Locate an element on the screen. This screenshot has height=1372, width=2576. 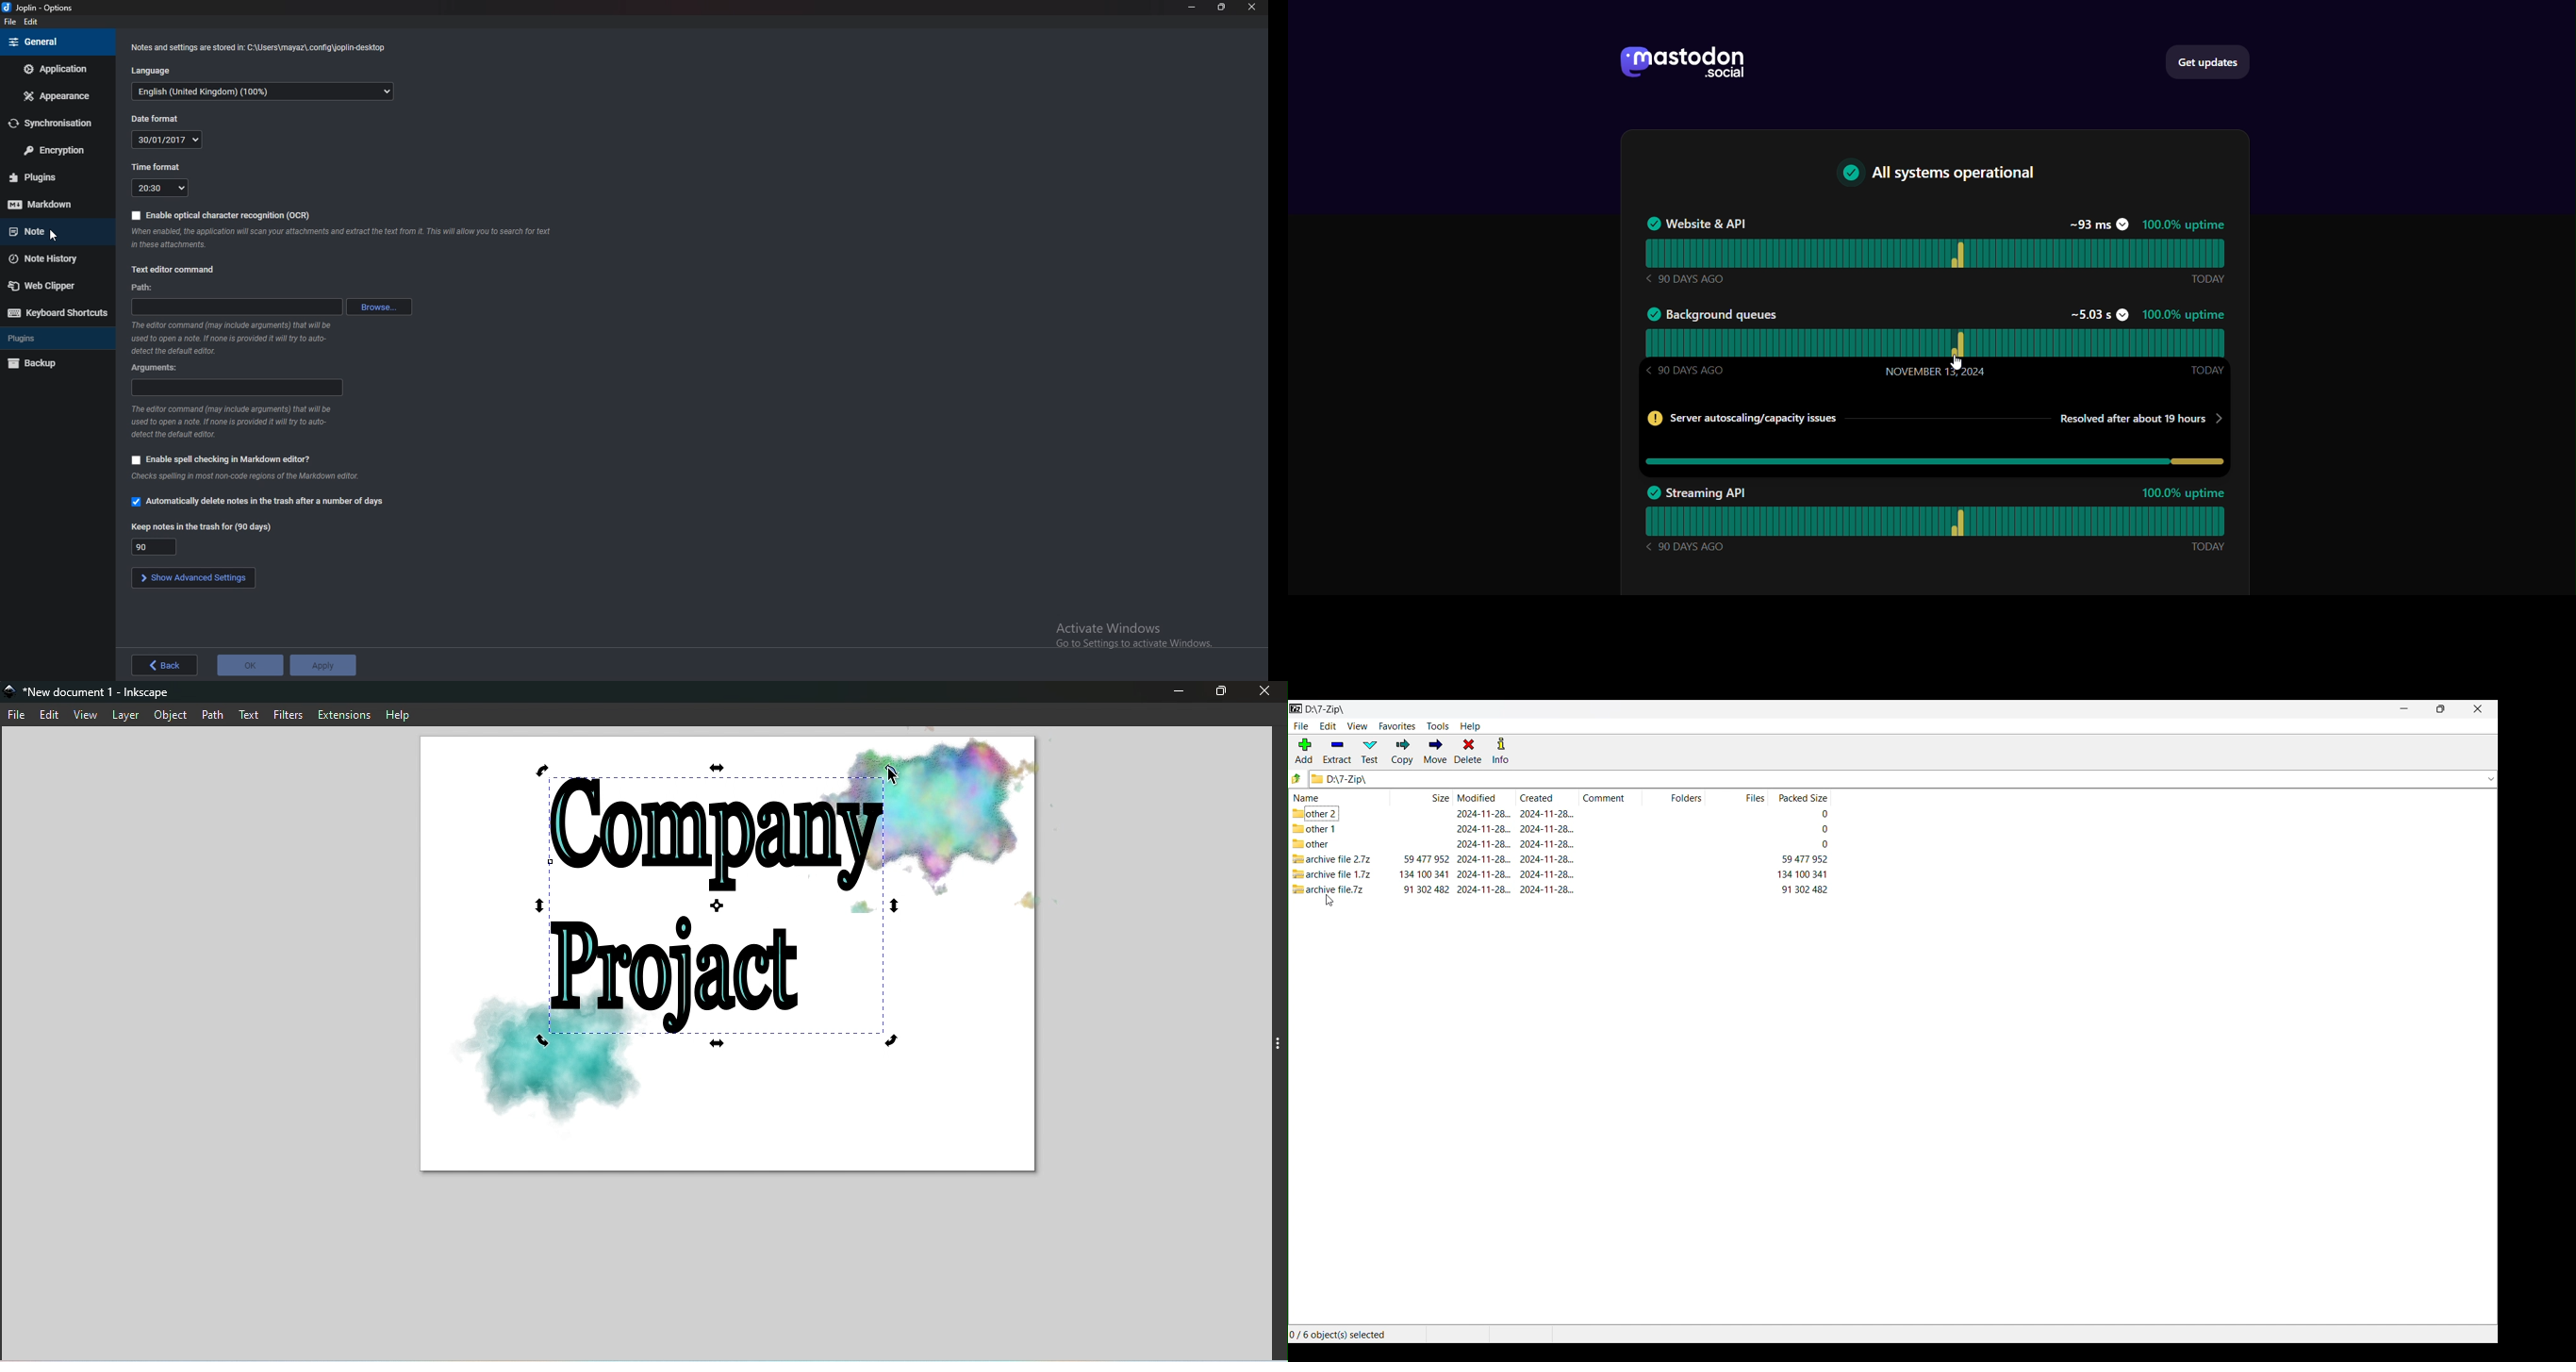
Today is located at coordinates (2207, 280).